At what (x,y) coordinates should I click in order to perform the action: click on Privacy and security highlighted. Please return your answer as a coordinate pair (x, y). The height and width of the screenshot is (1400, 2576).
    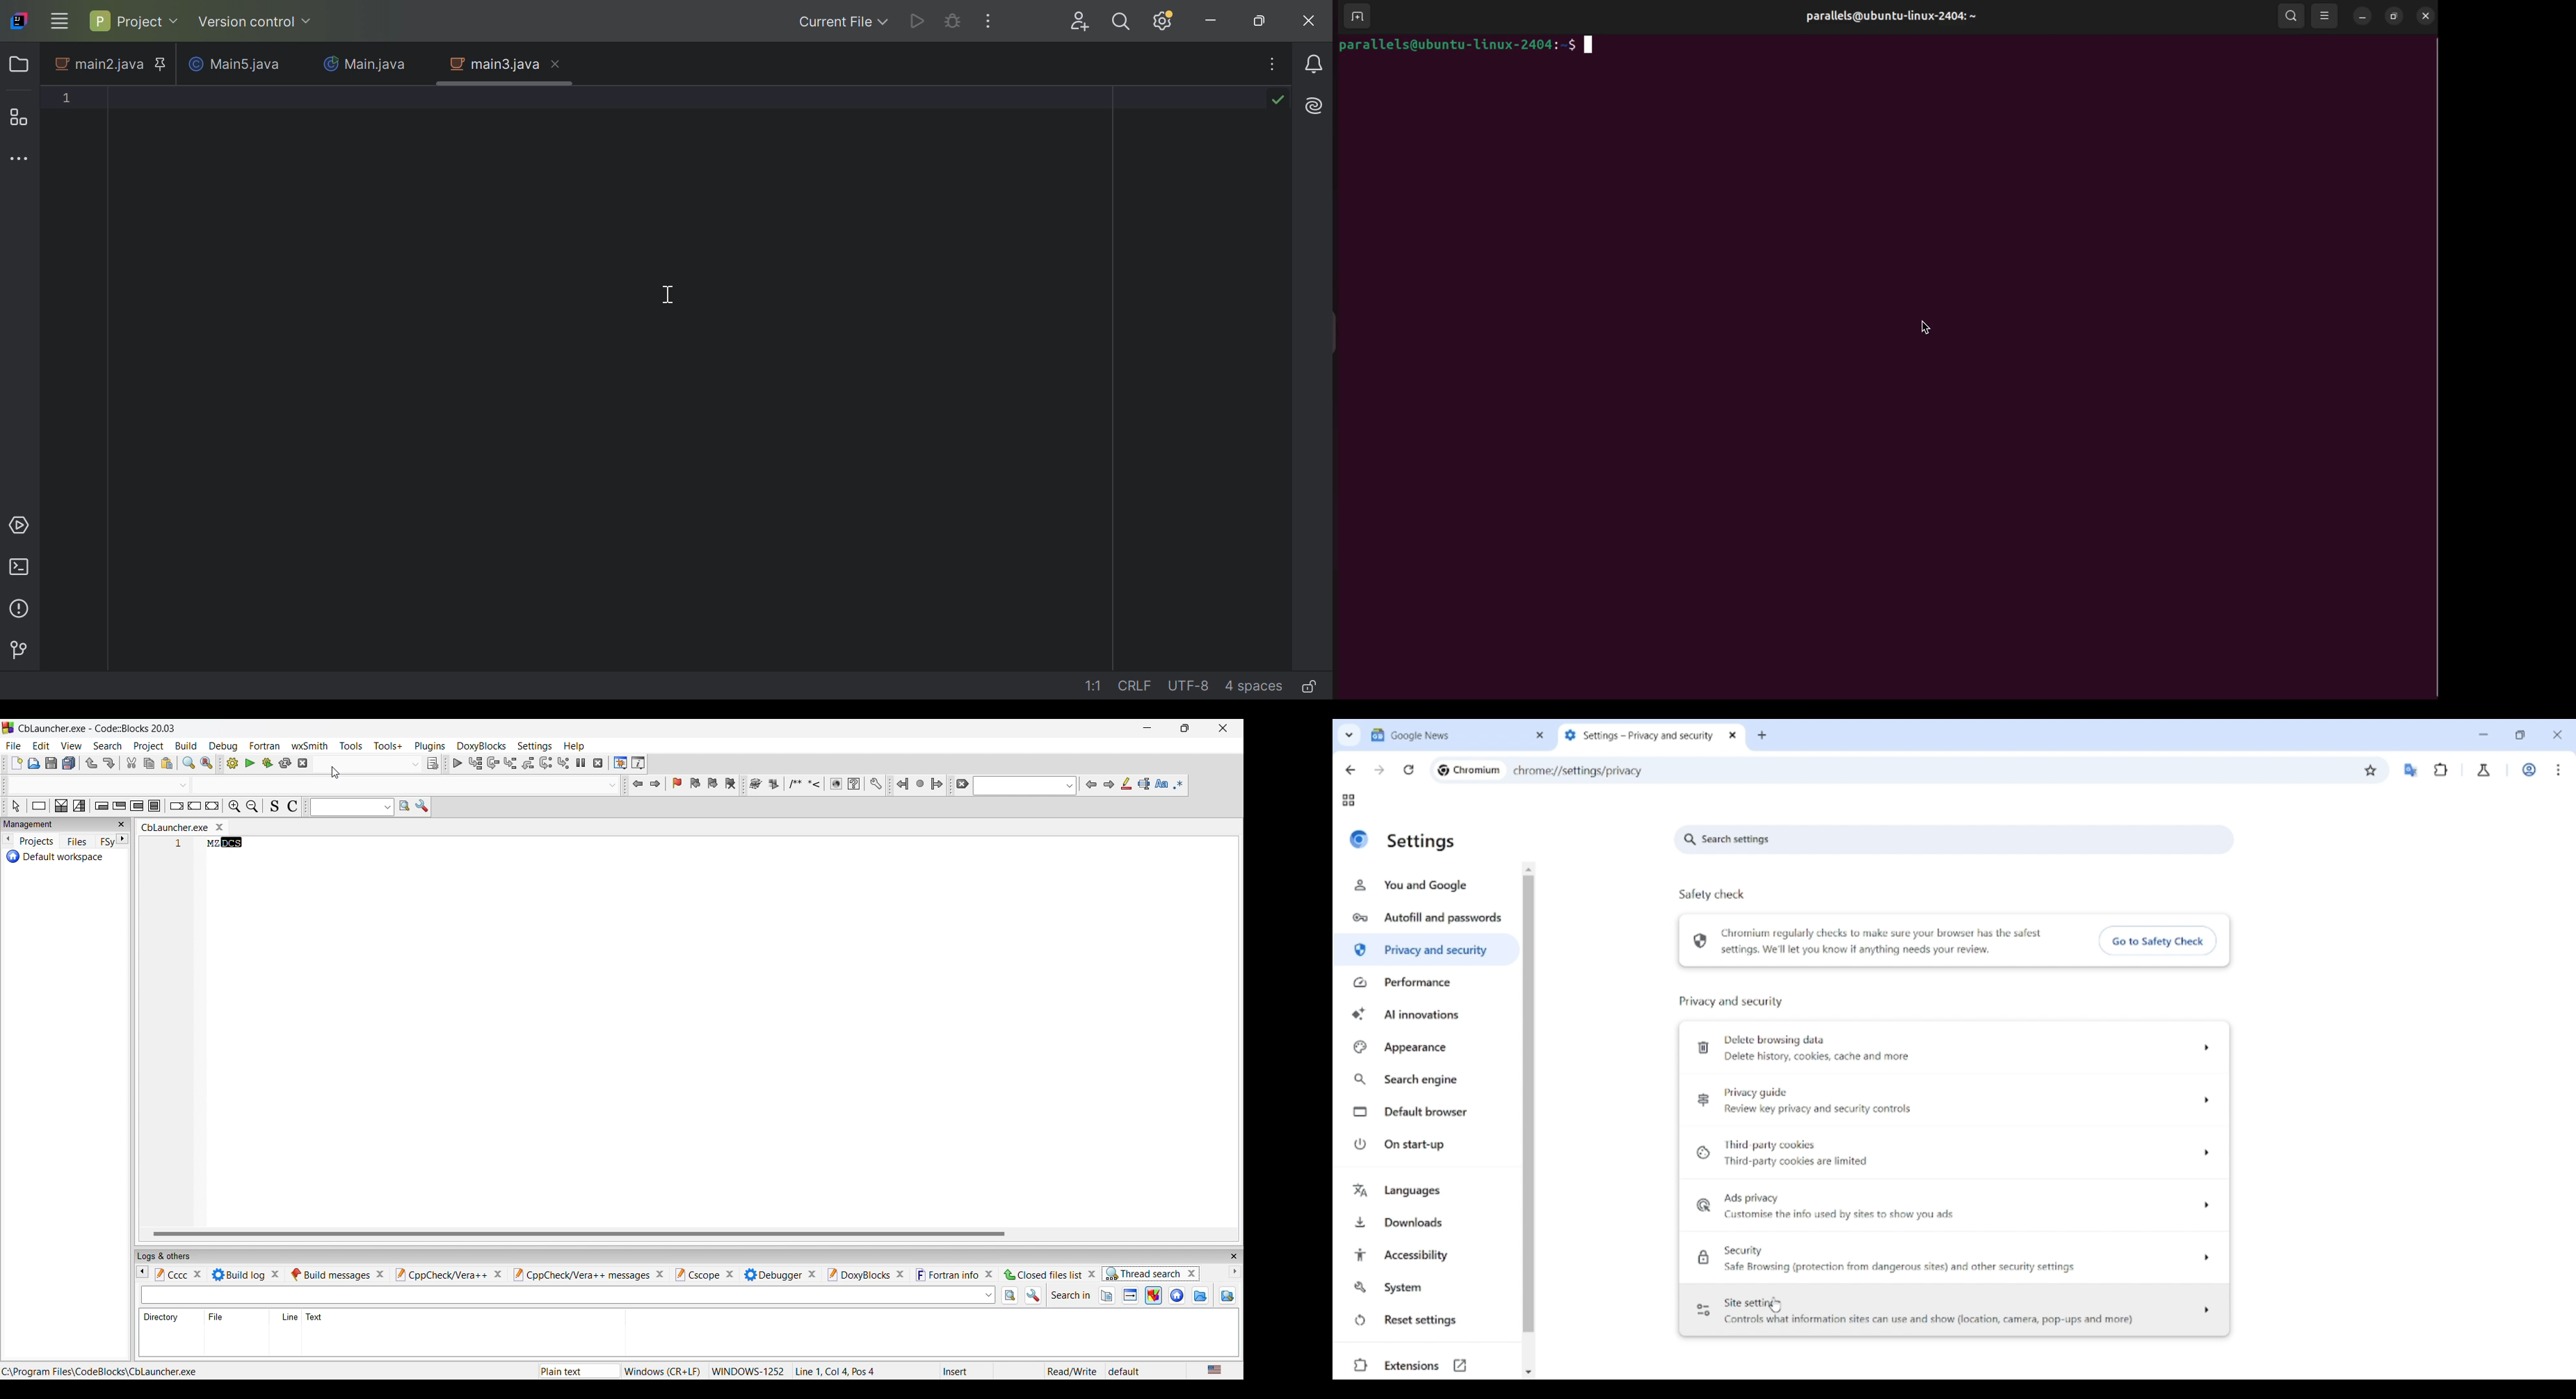
    Looking at the image, I should click on (1424, 952).